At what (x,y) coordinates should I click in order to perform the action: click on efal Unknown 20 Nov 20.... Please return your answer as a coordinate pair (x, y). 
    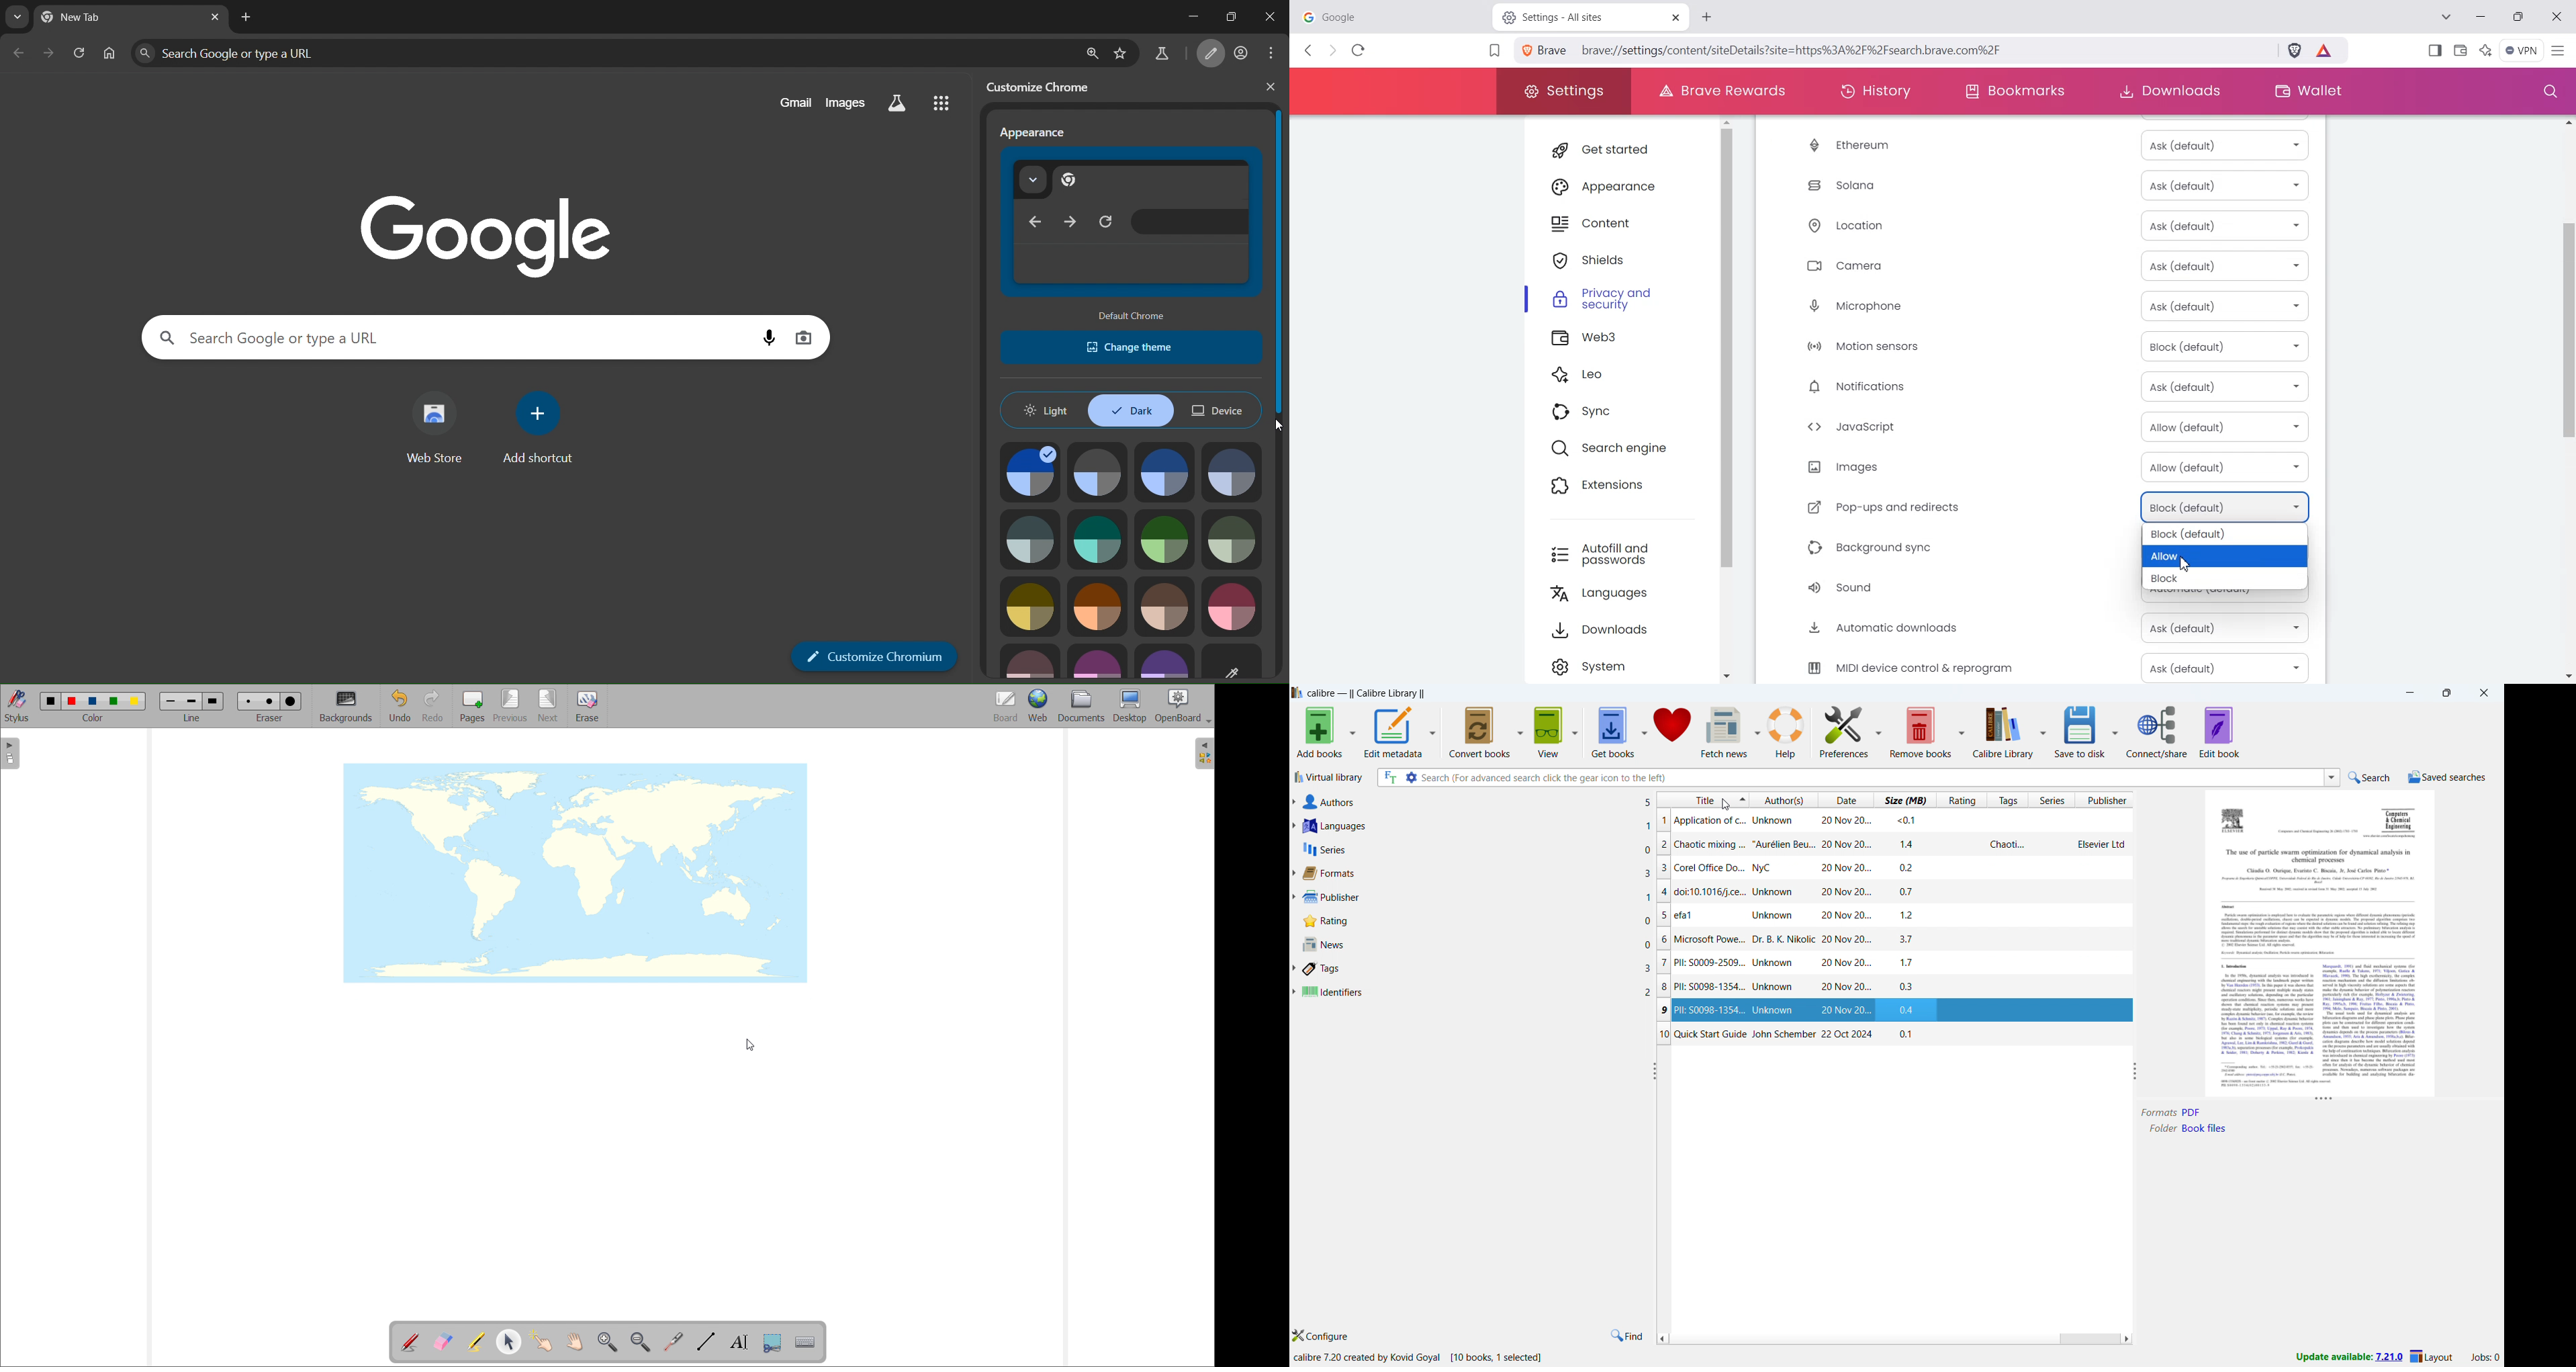
    Looking at the image, I should click on (1776, 917).